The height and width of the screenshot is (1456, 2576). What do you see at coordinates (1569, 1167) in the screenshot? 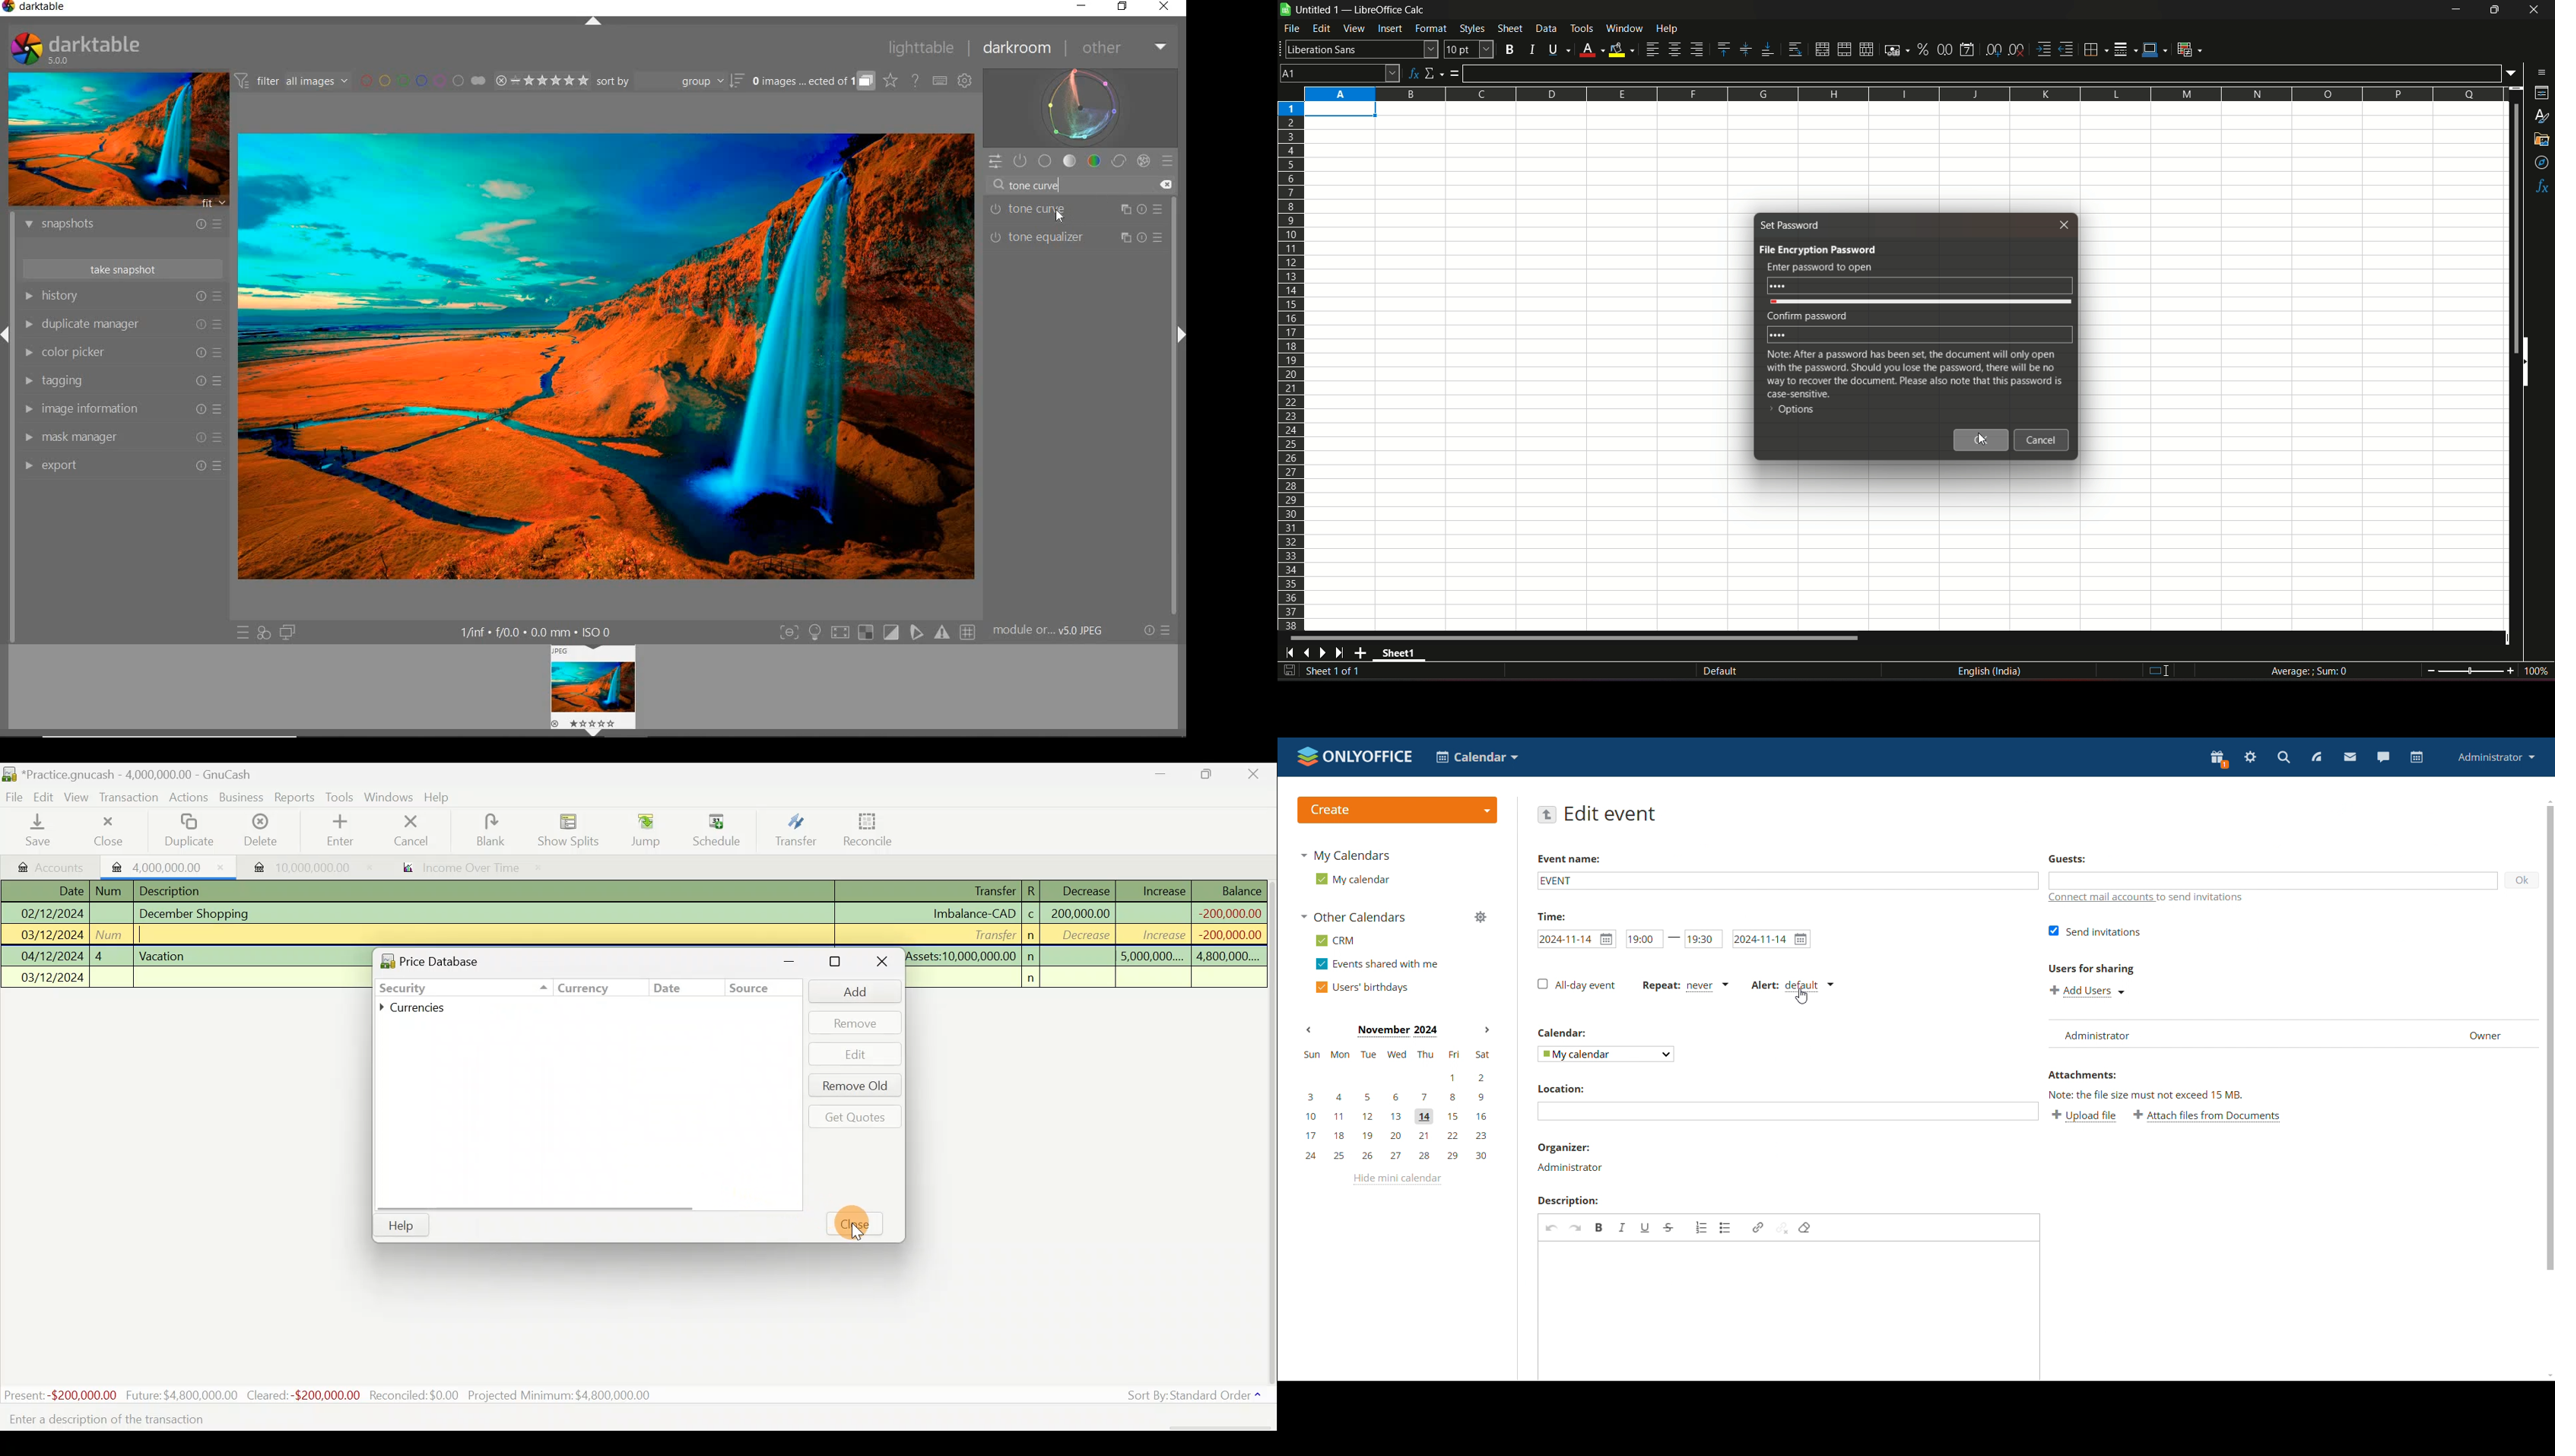
I see `administrator` at bounding box center [1569, 1167].